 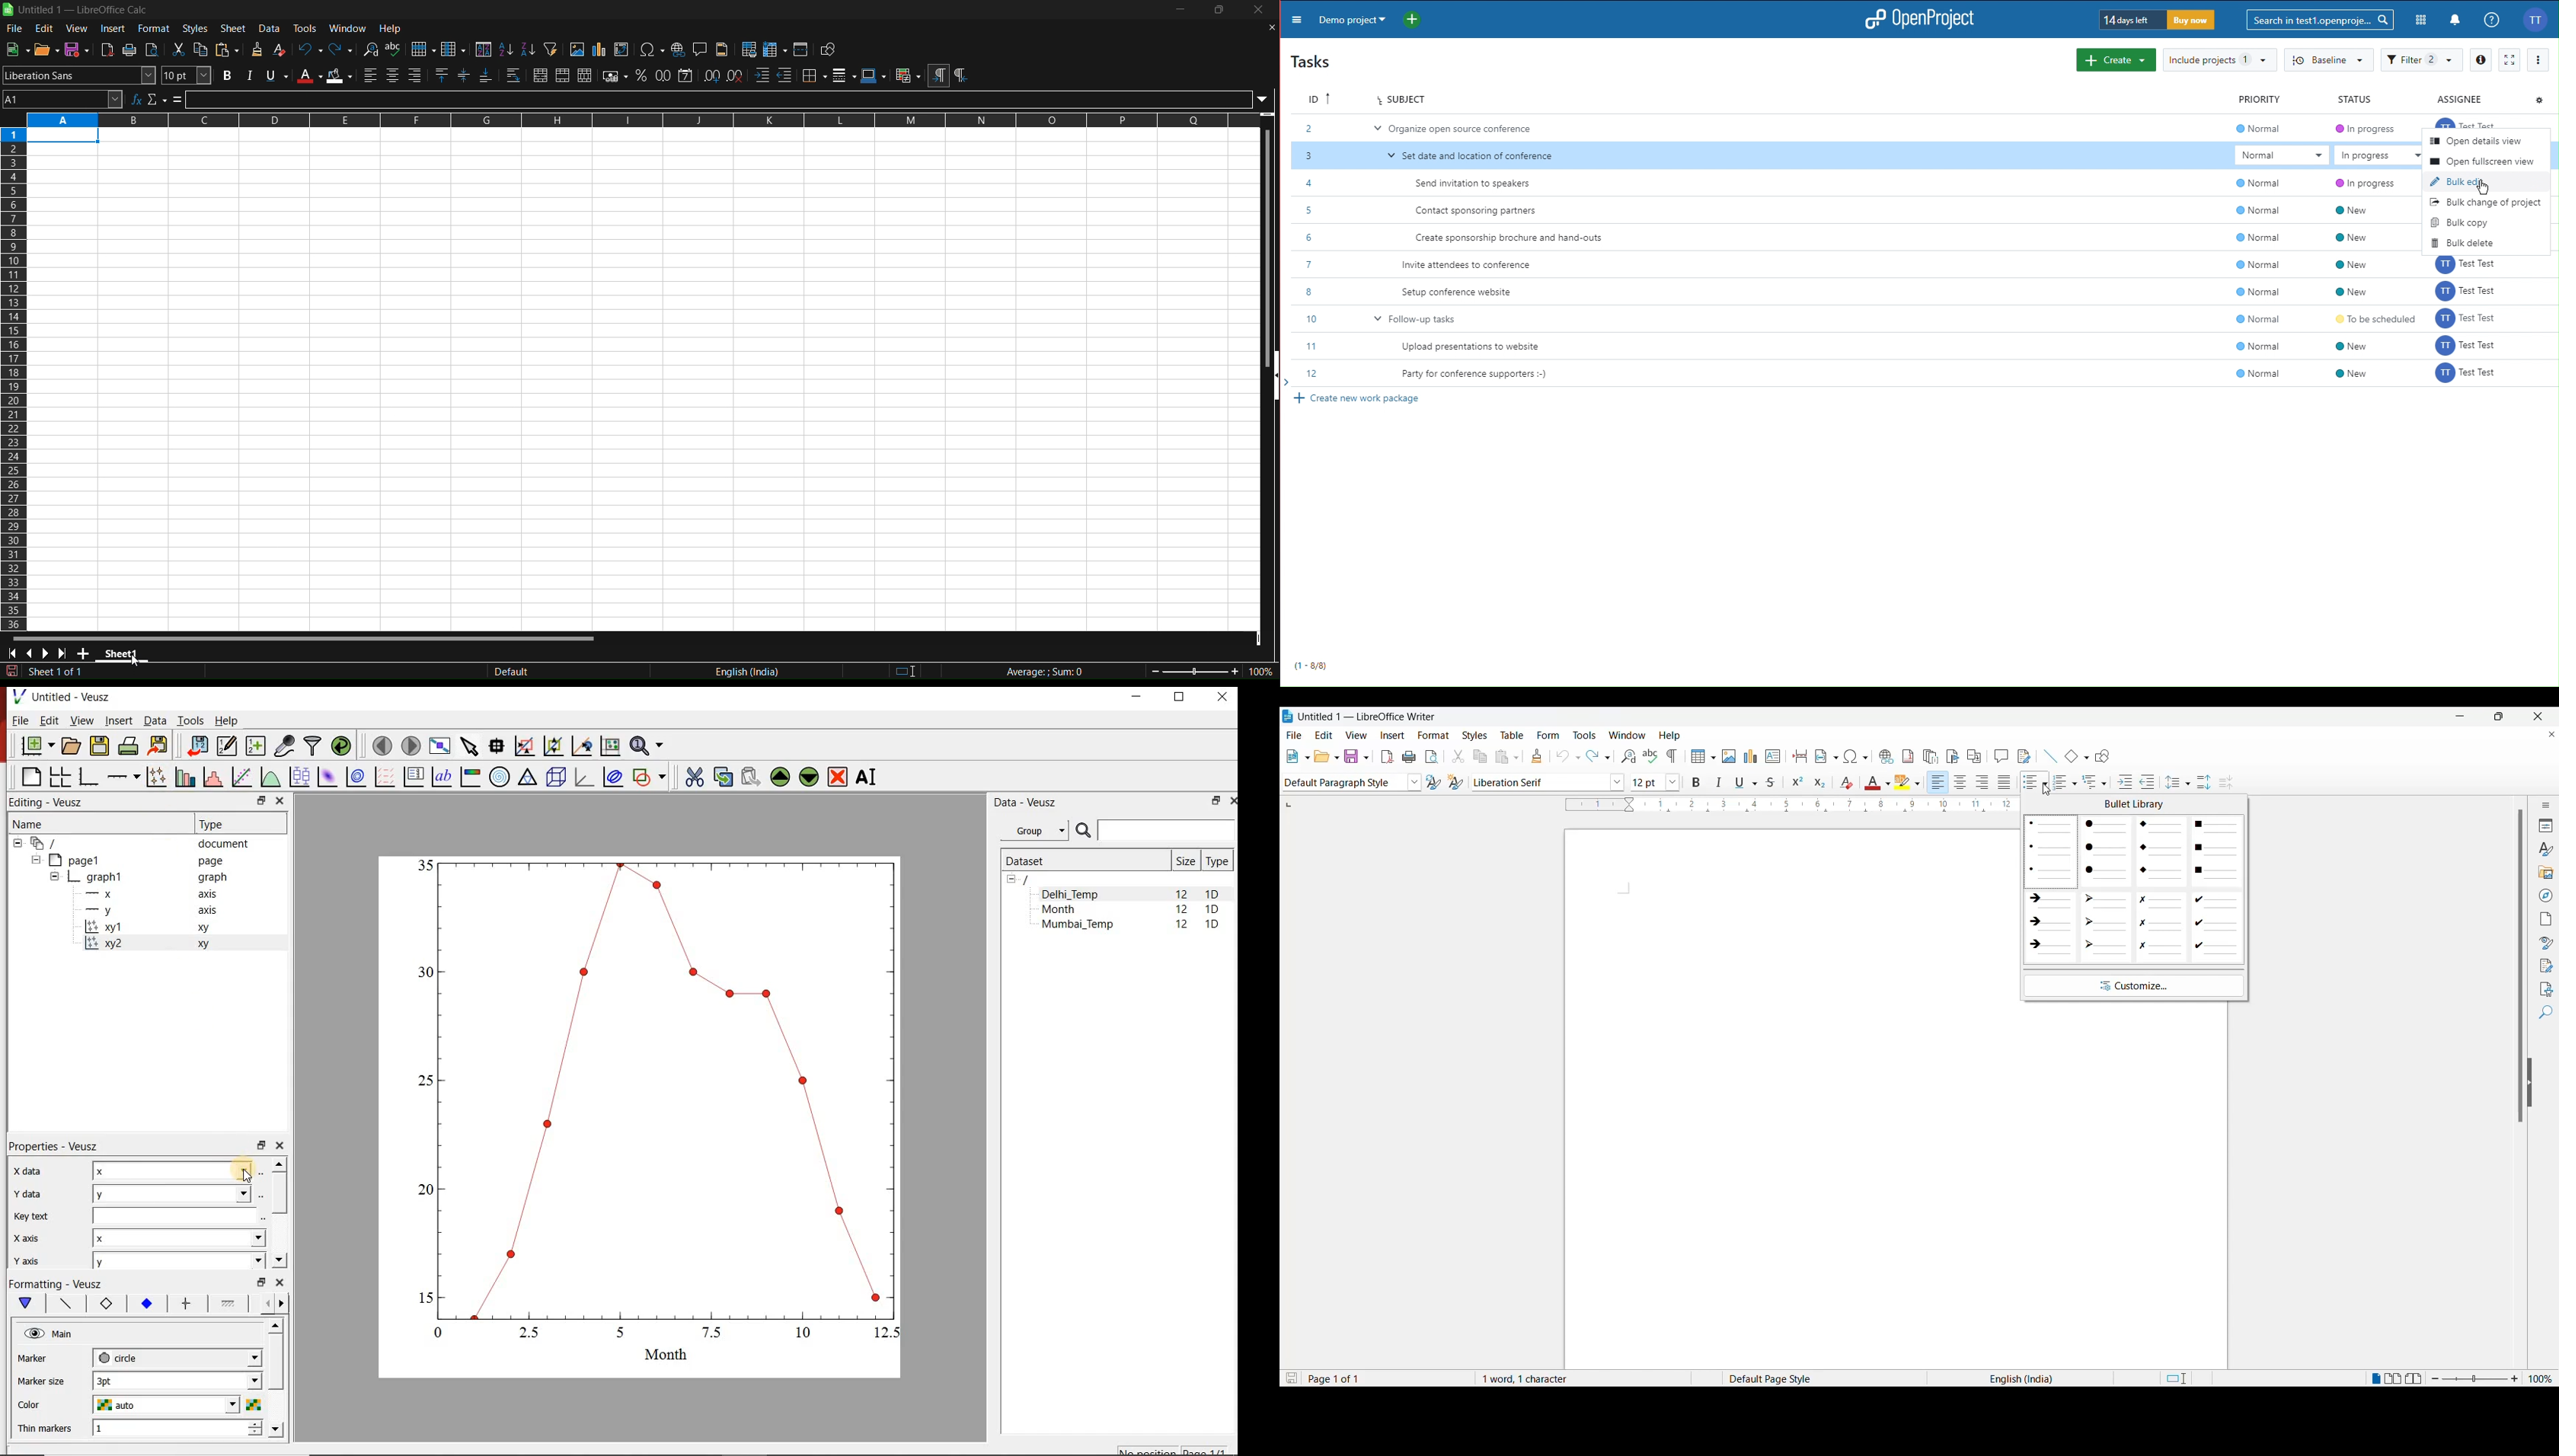 I want to click on 1-8/8), so click(x=1316, y=663).